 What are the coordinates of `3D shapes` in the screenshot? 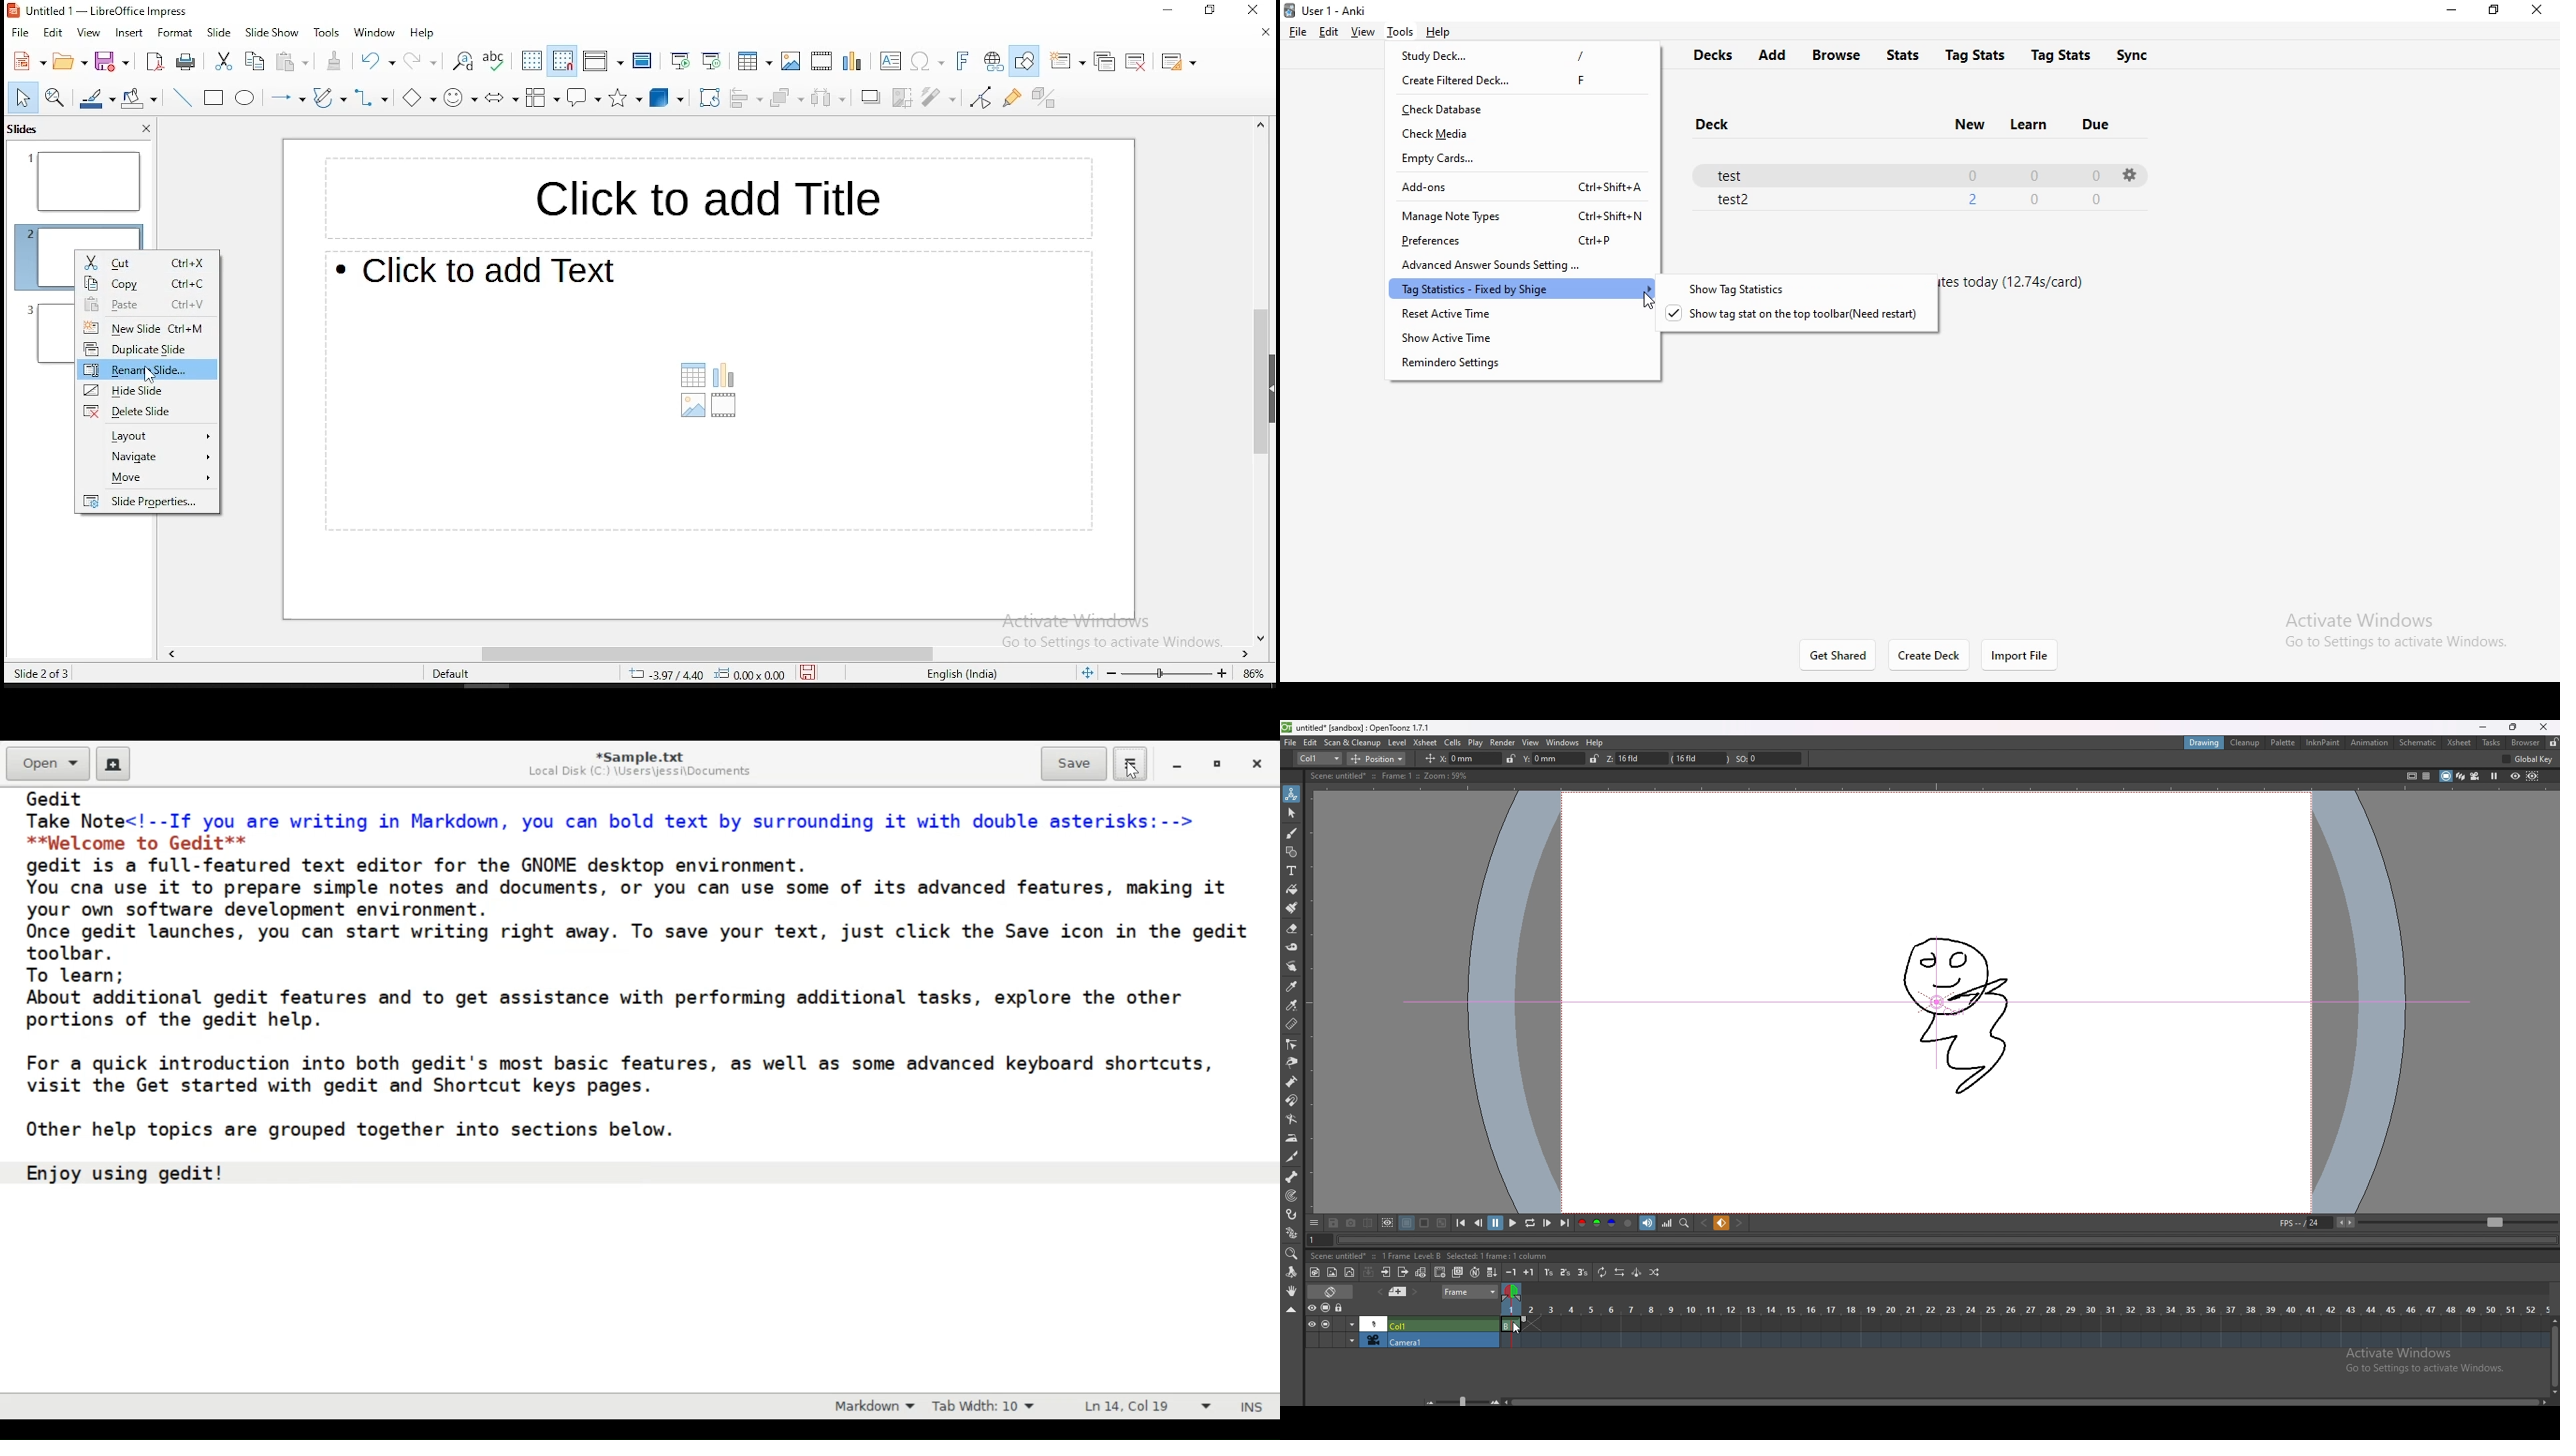 It's located at (668, 99).